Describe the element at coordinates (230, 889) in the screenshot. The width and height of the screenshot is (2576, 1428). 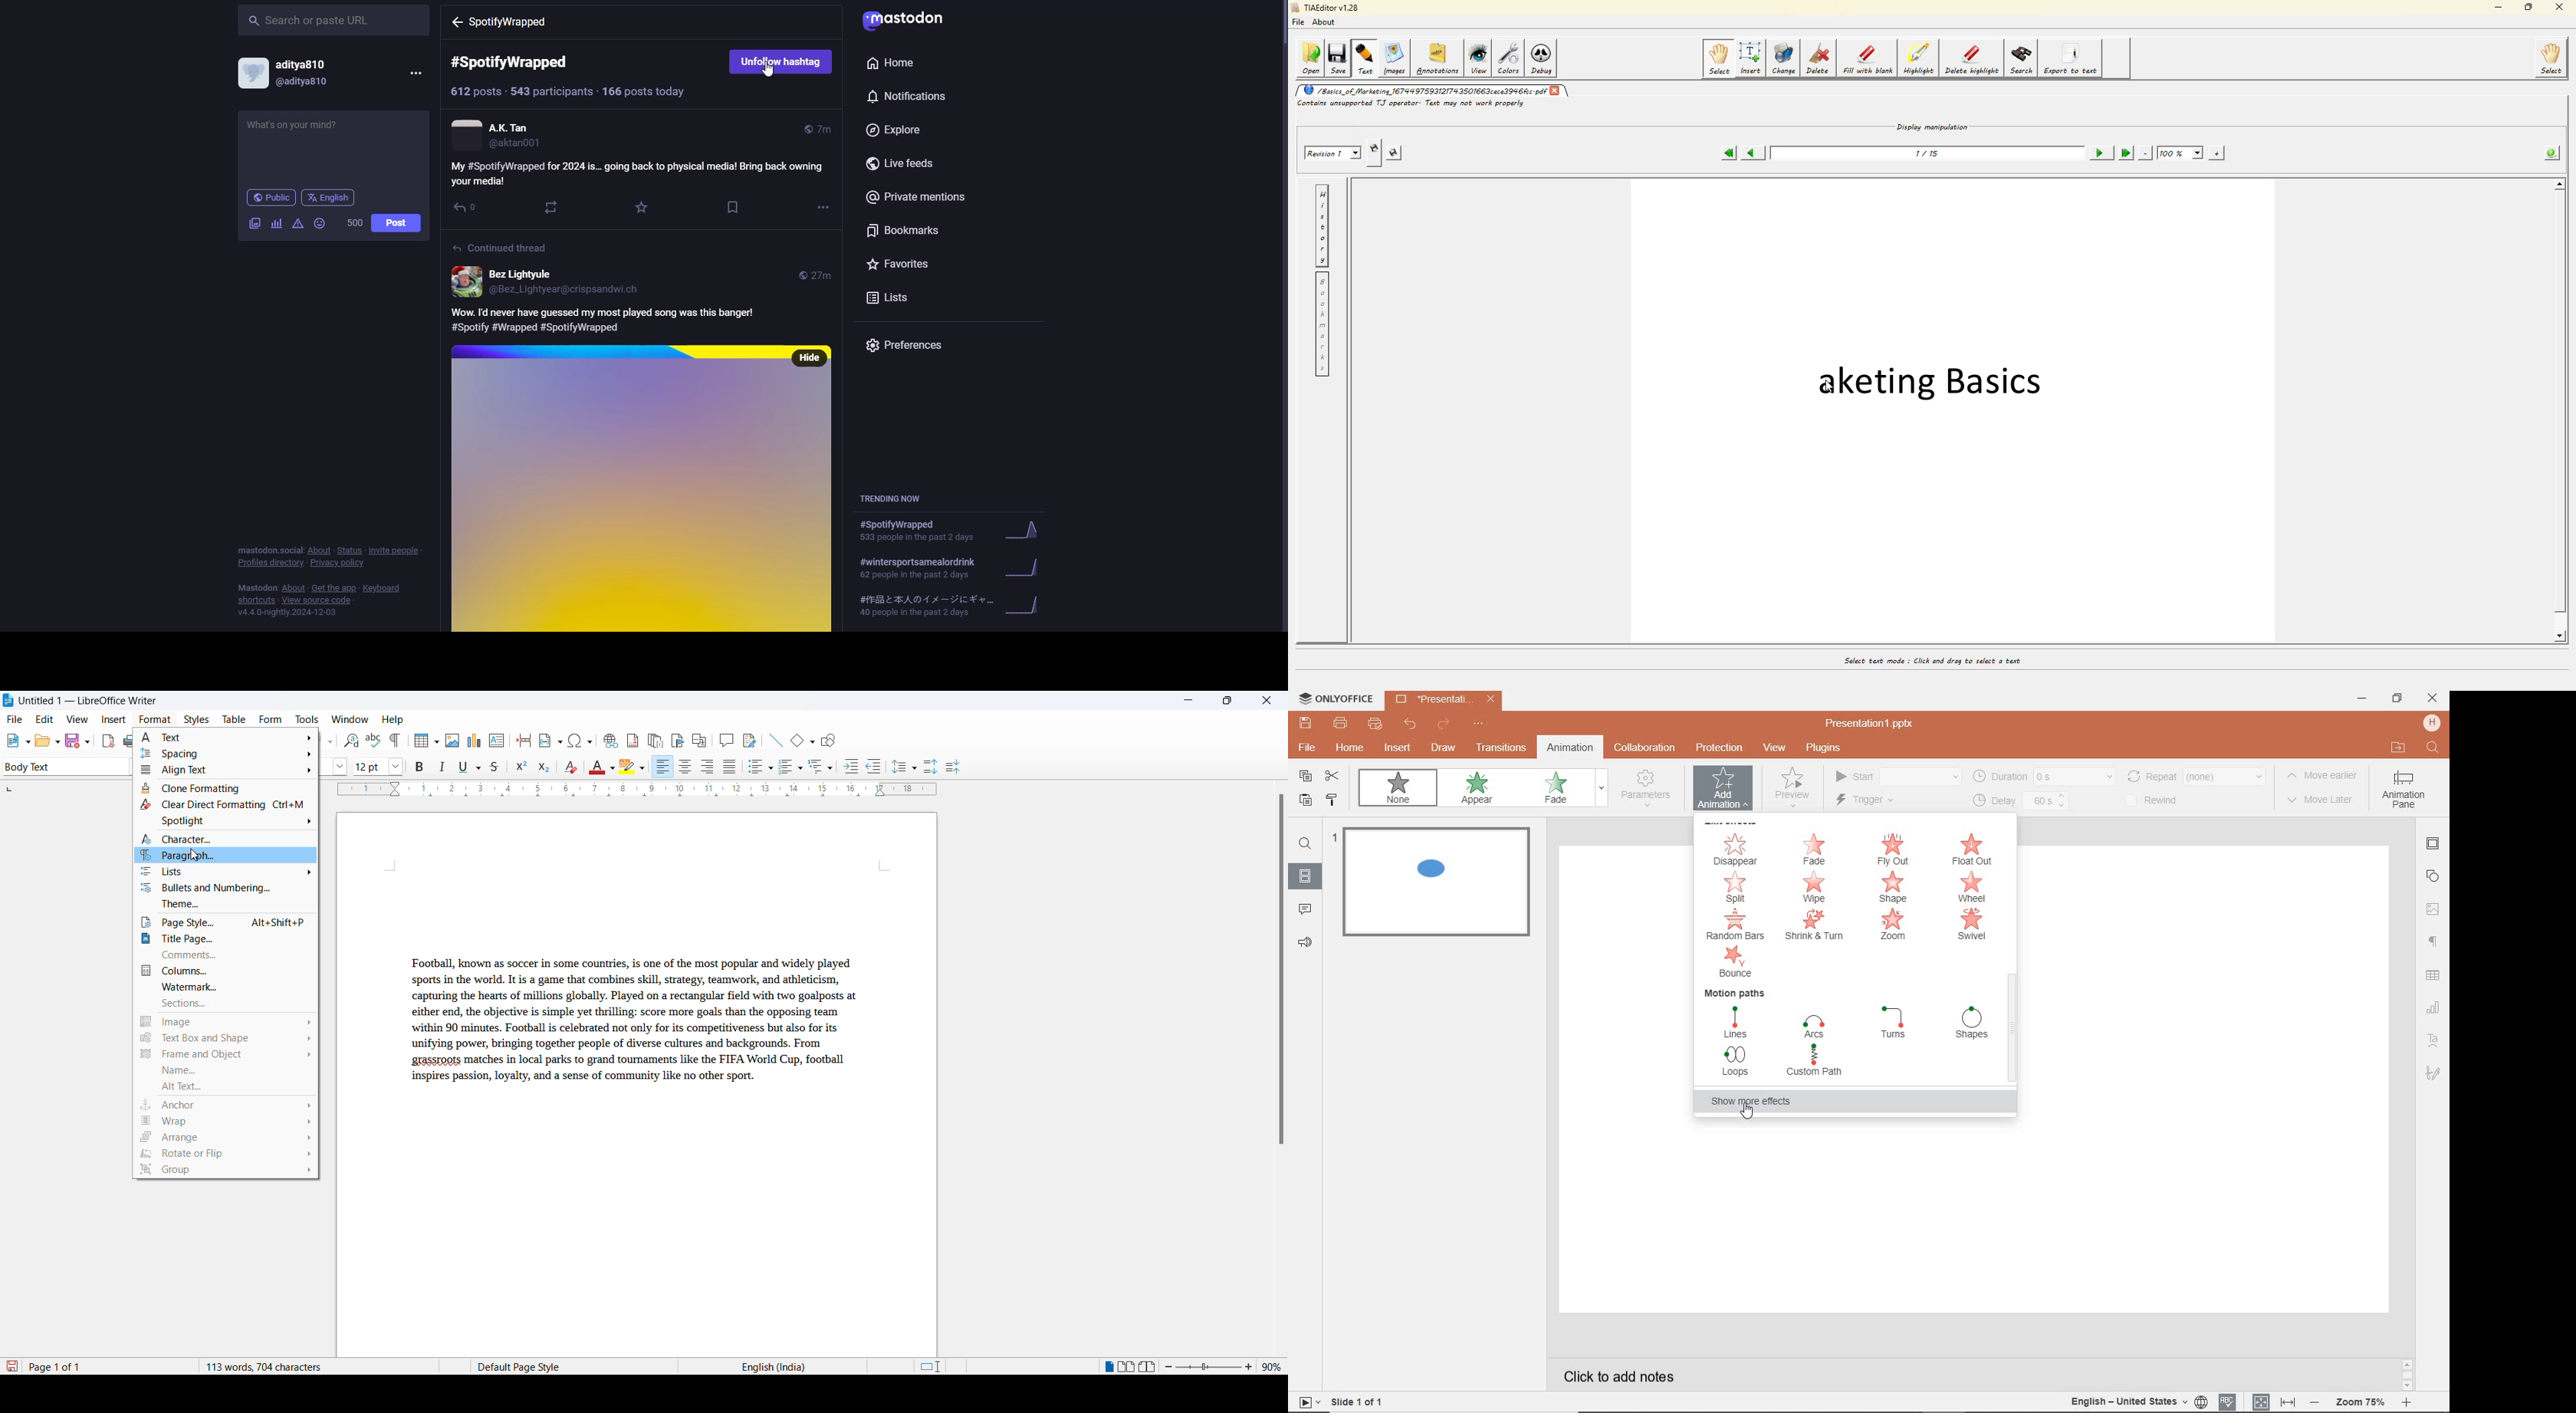
I see `bullets and numbering` at that location.